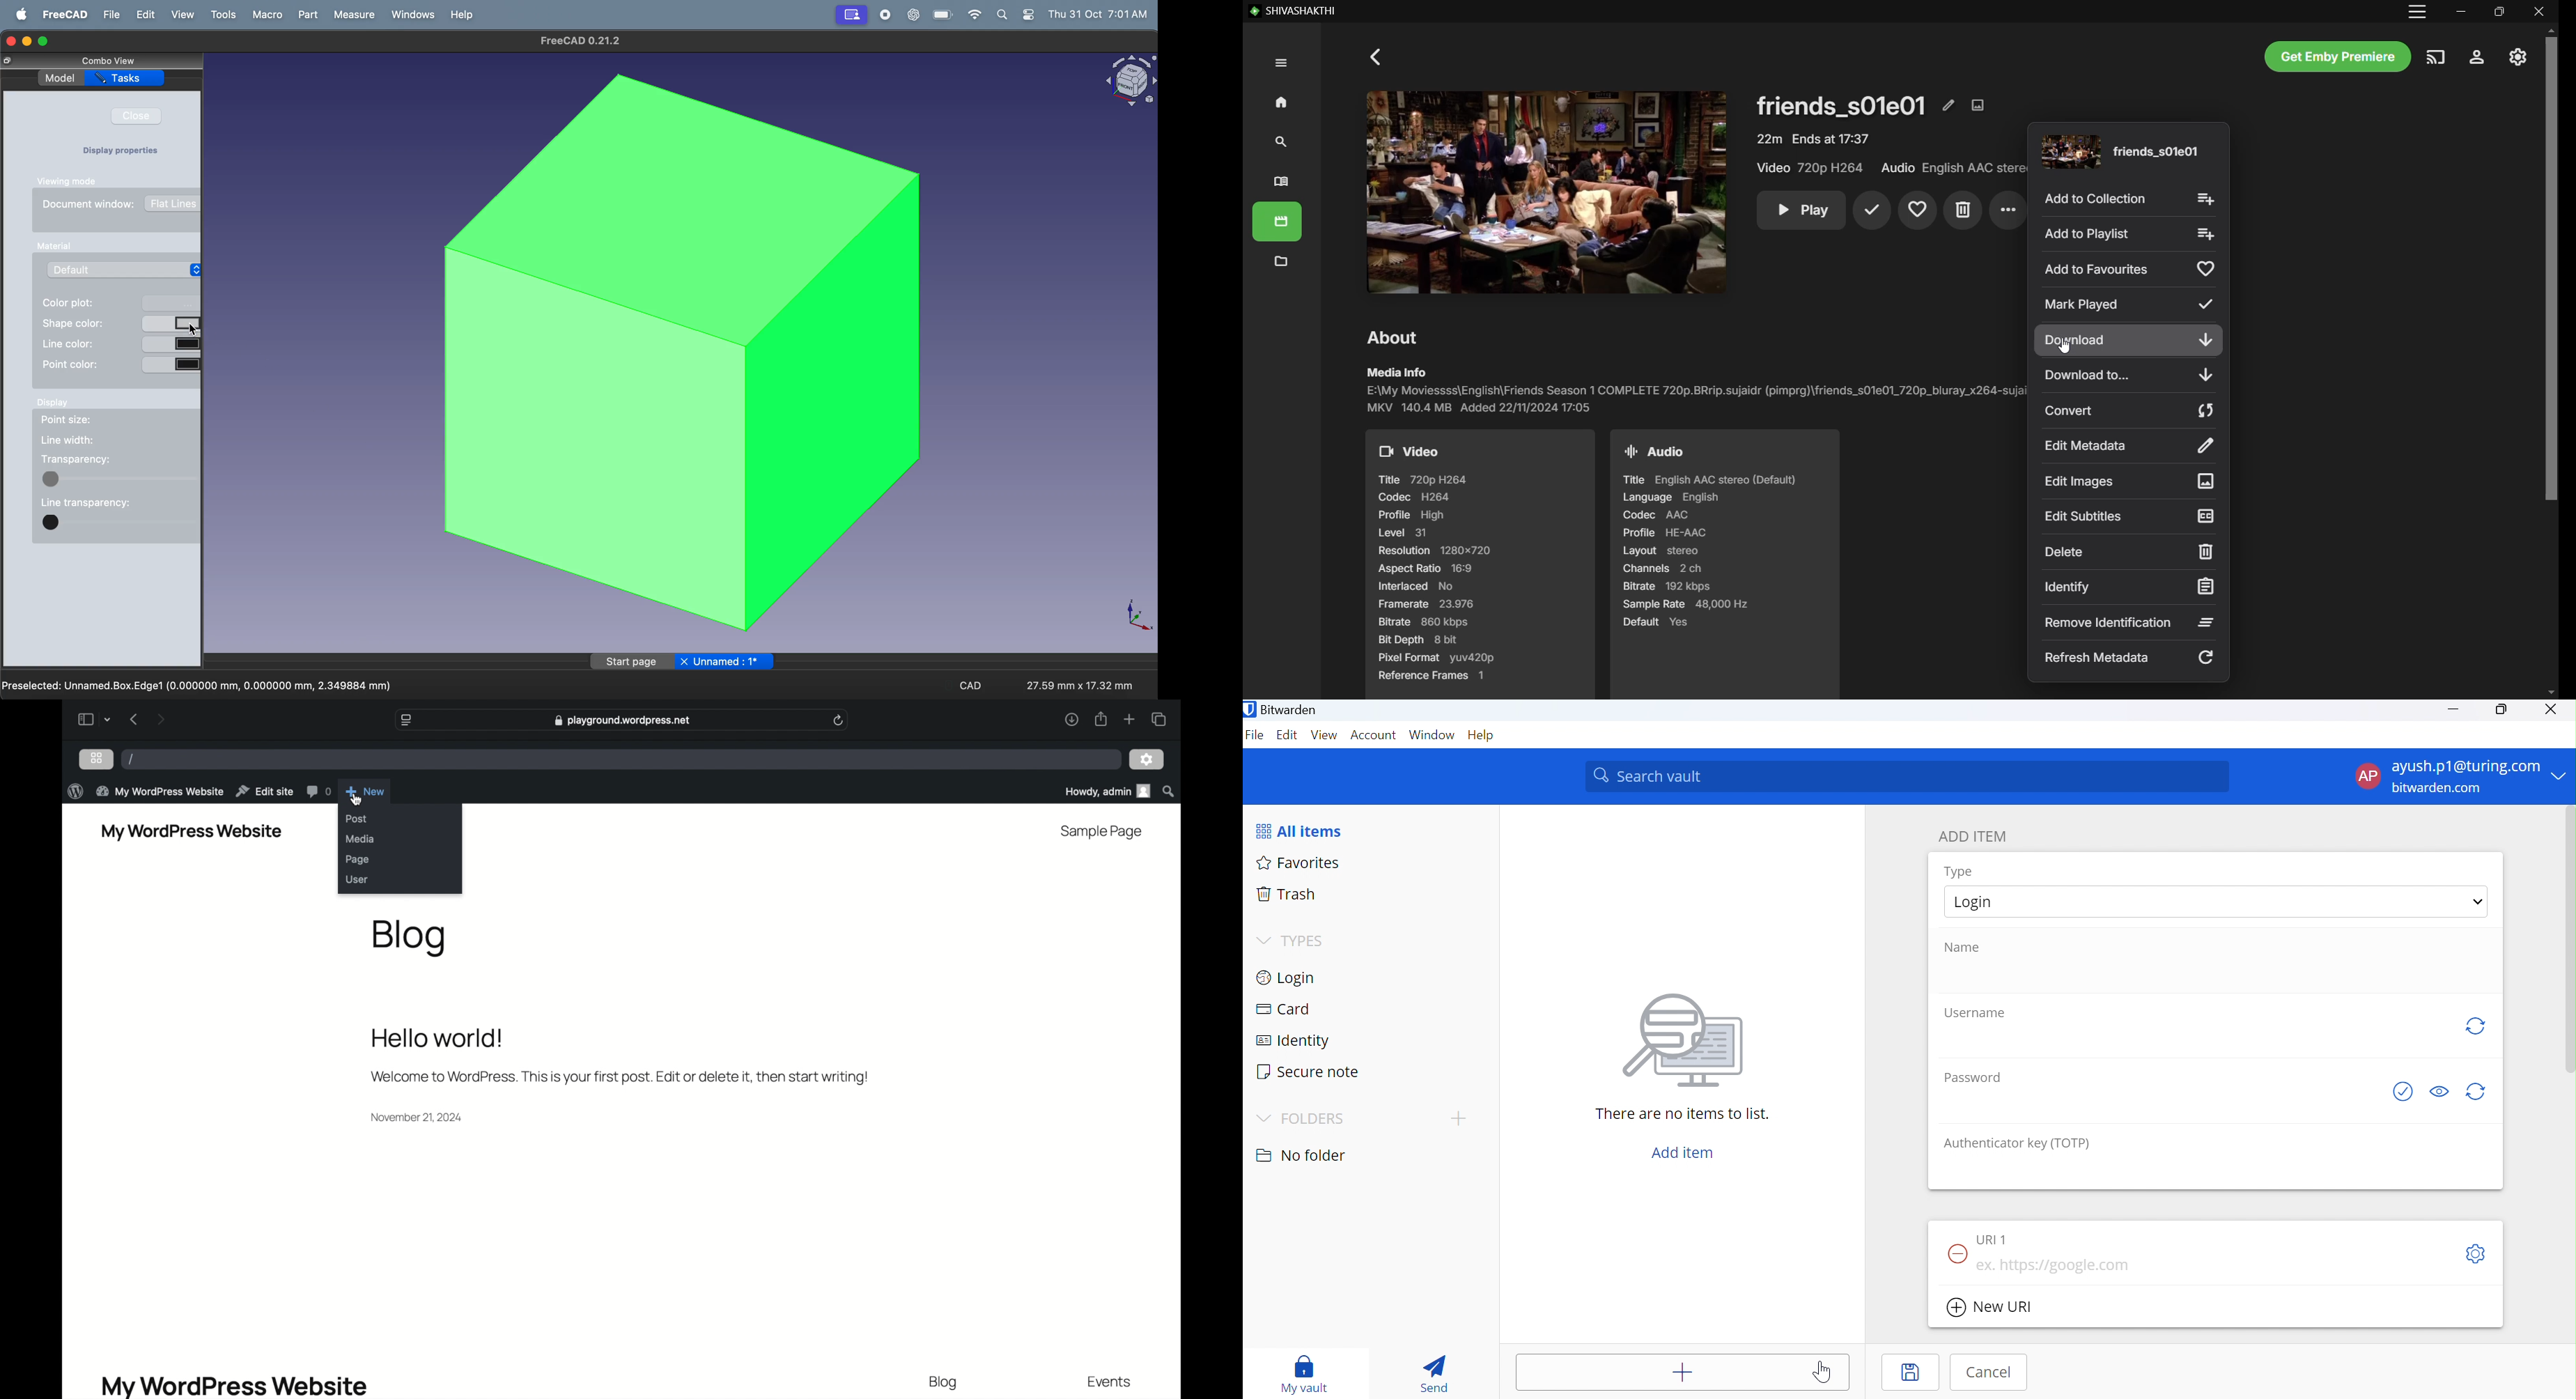 Image resolution: width=2576 pixels, height=1400 pixels. Describe the element at coordinates (2131, 622) in the screenshot. I see `Remove Identification` at that location.